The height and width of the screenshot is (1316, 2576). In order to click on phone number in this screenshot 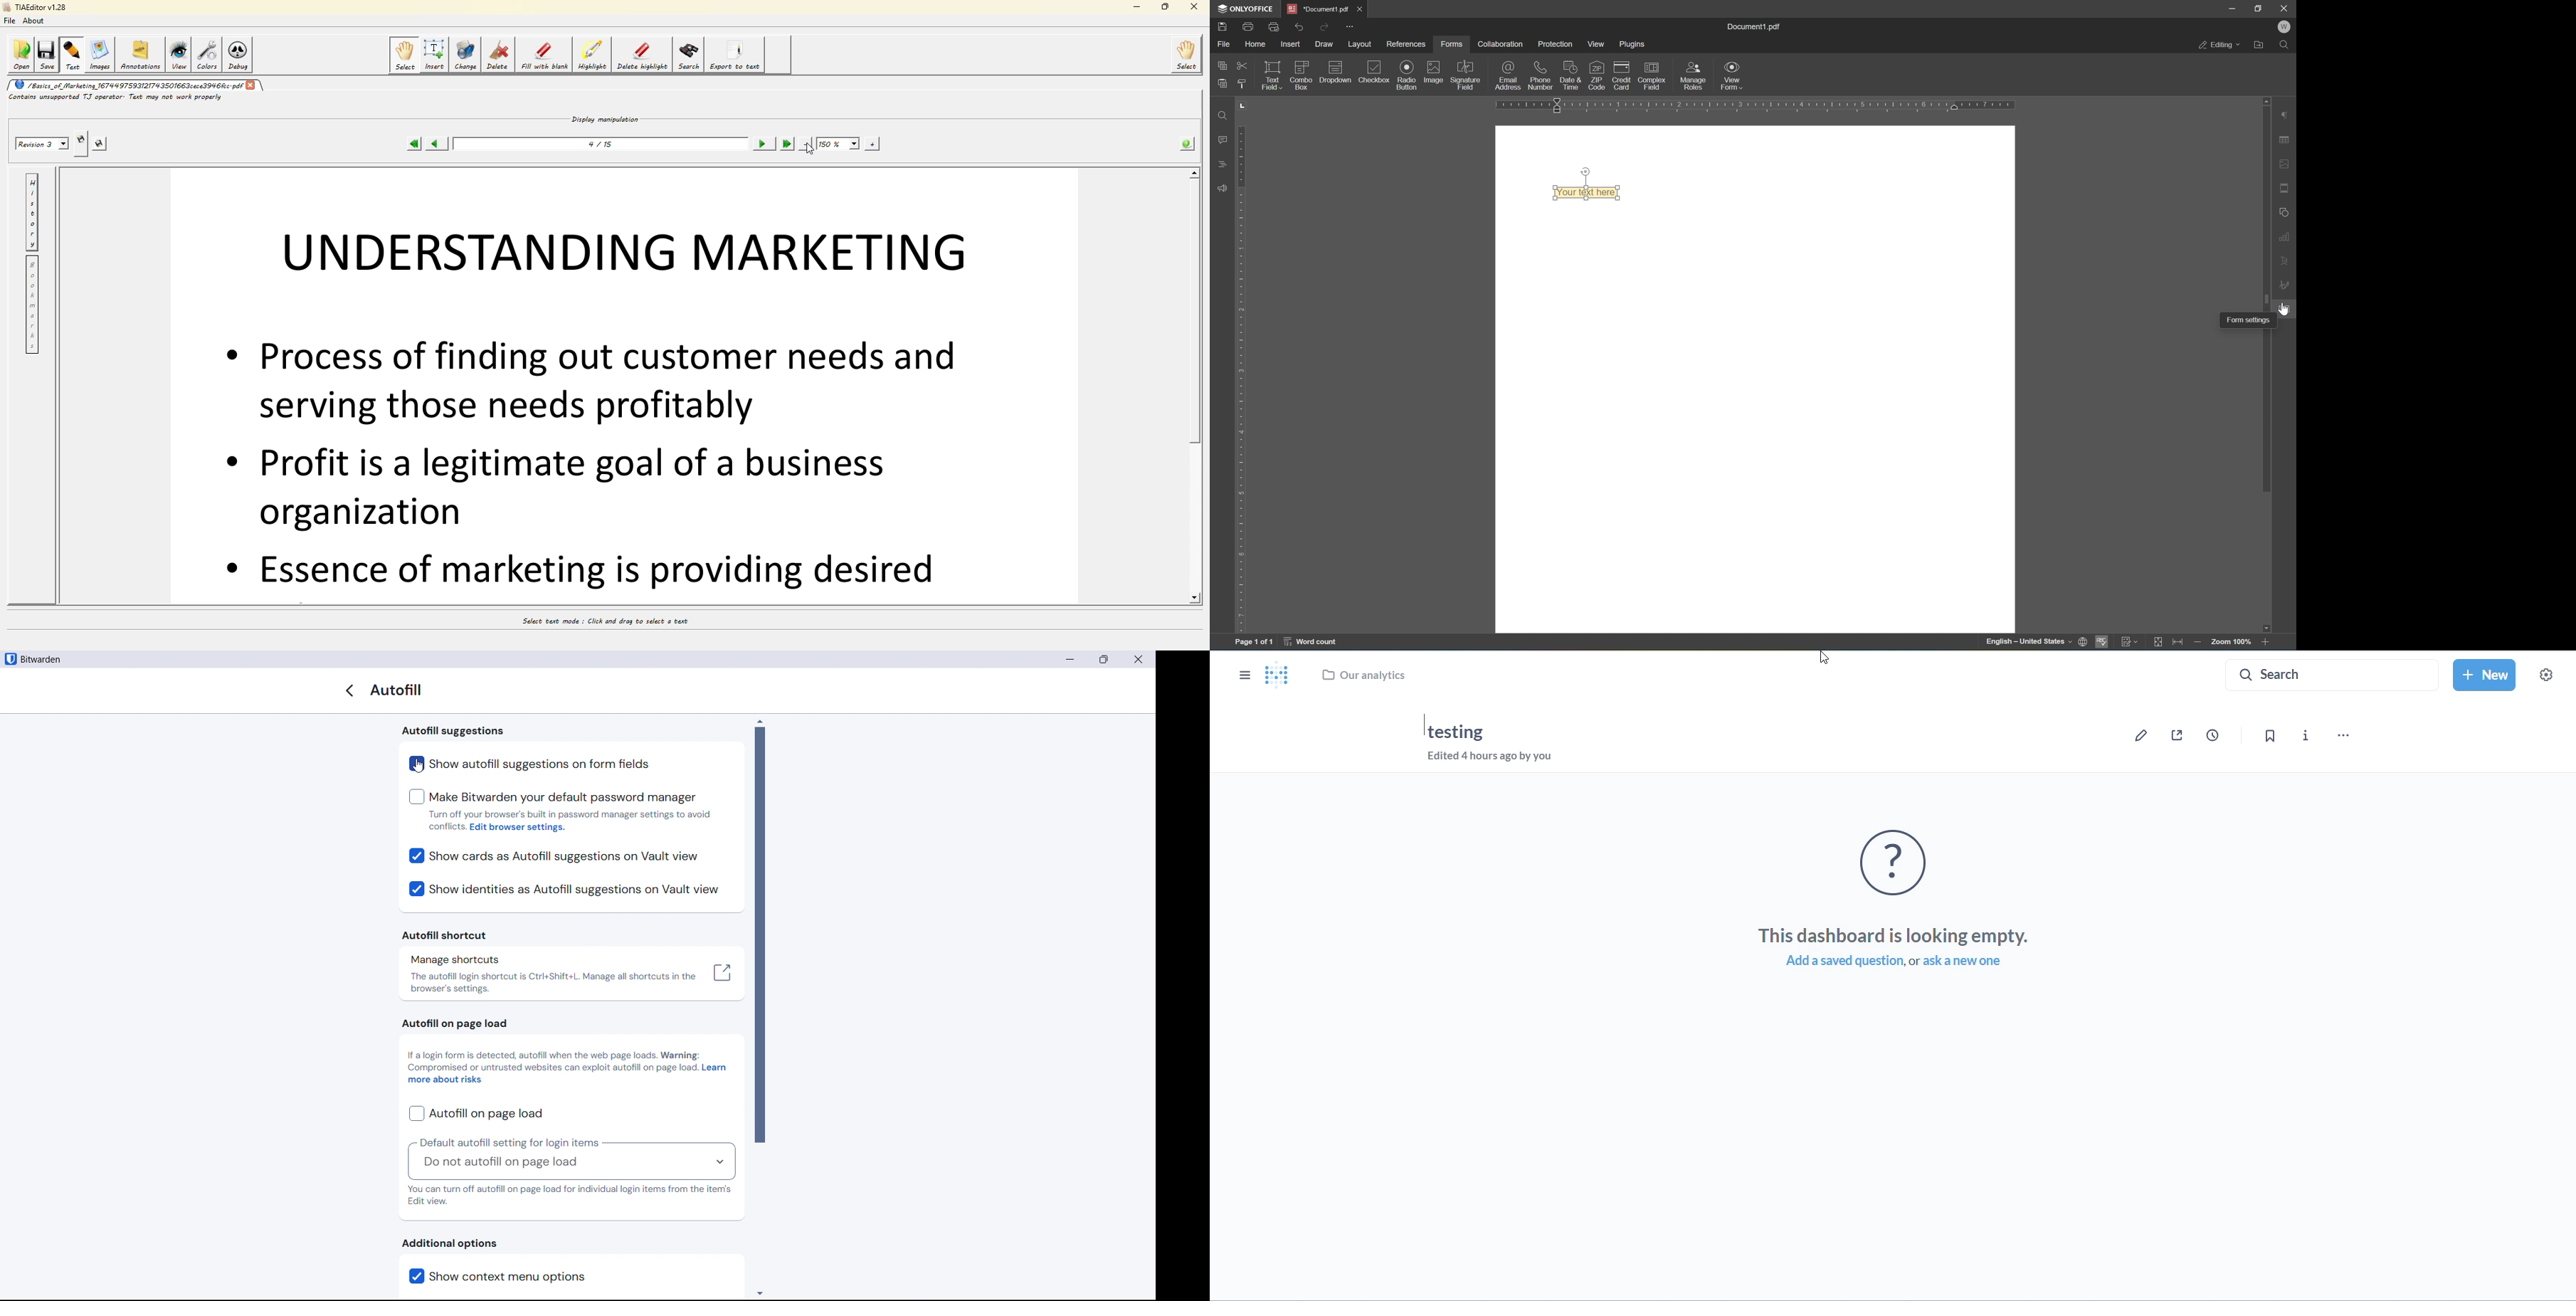, I will do `click(1541, 75)`.